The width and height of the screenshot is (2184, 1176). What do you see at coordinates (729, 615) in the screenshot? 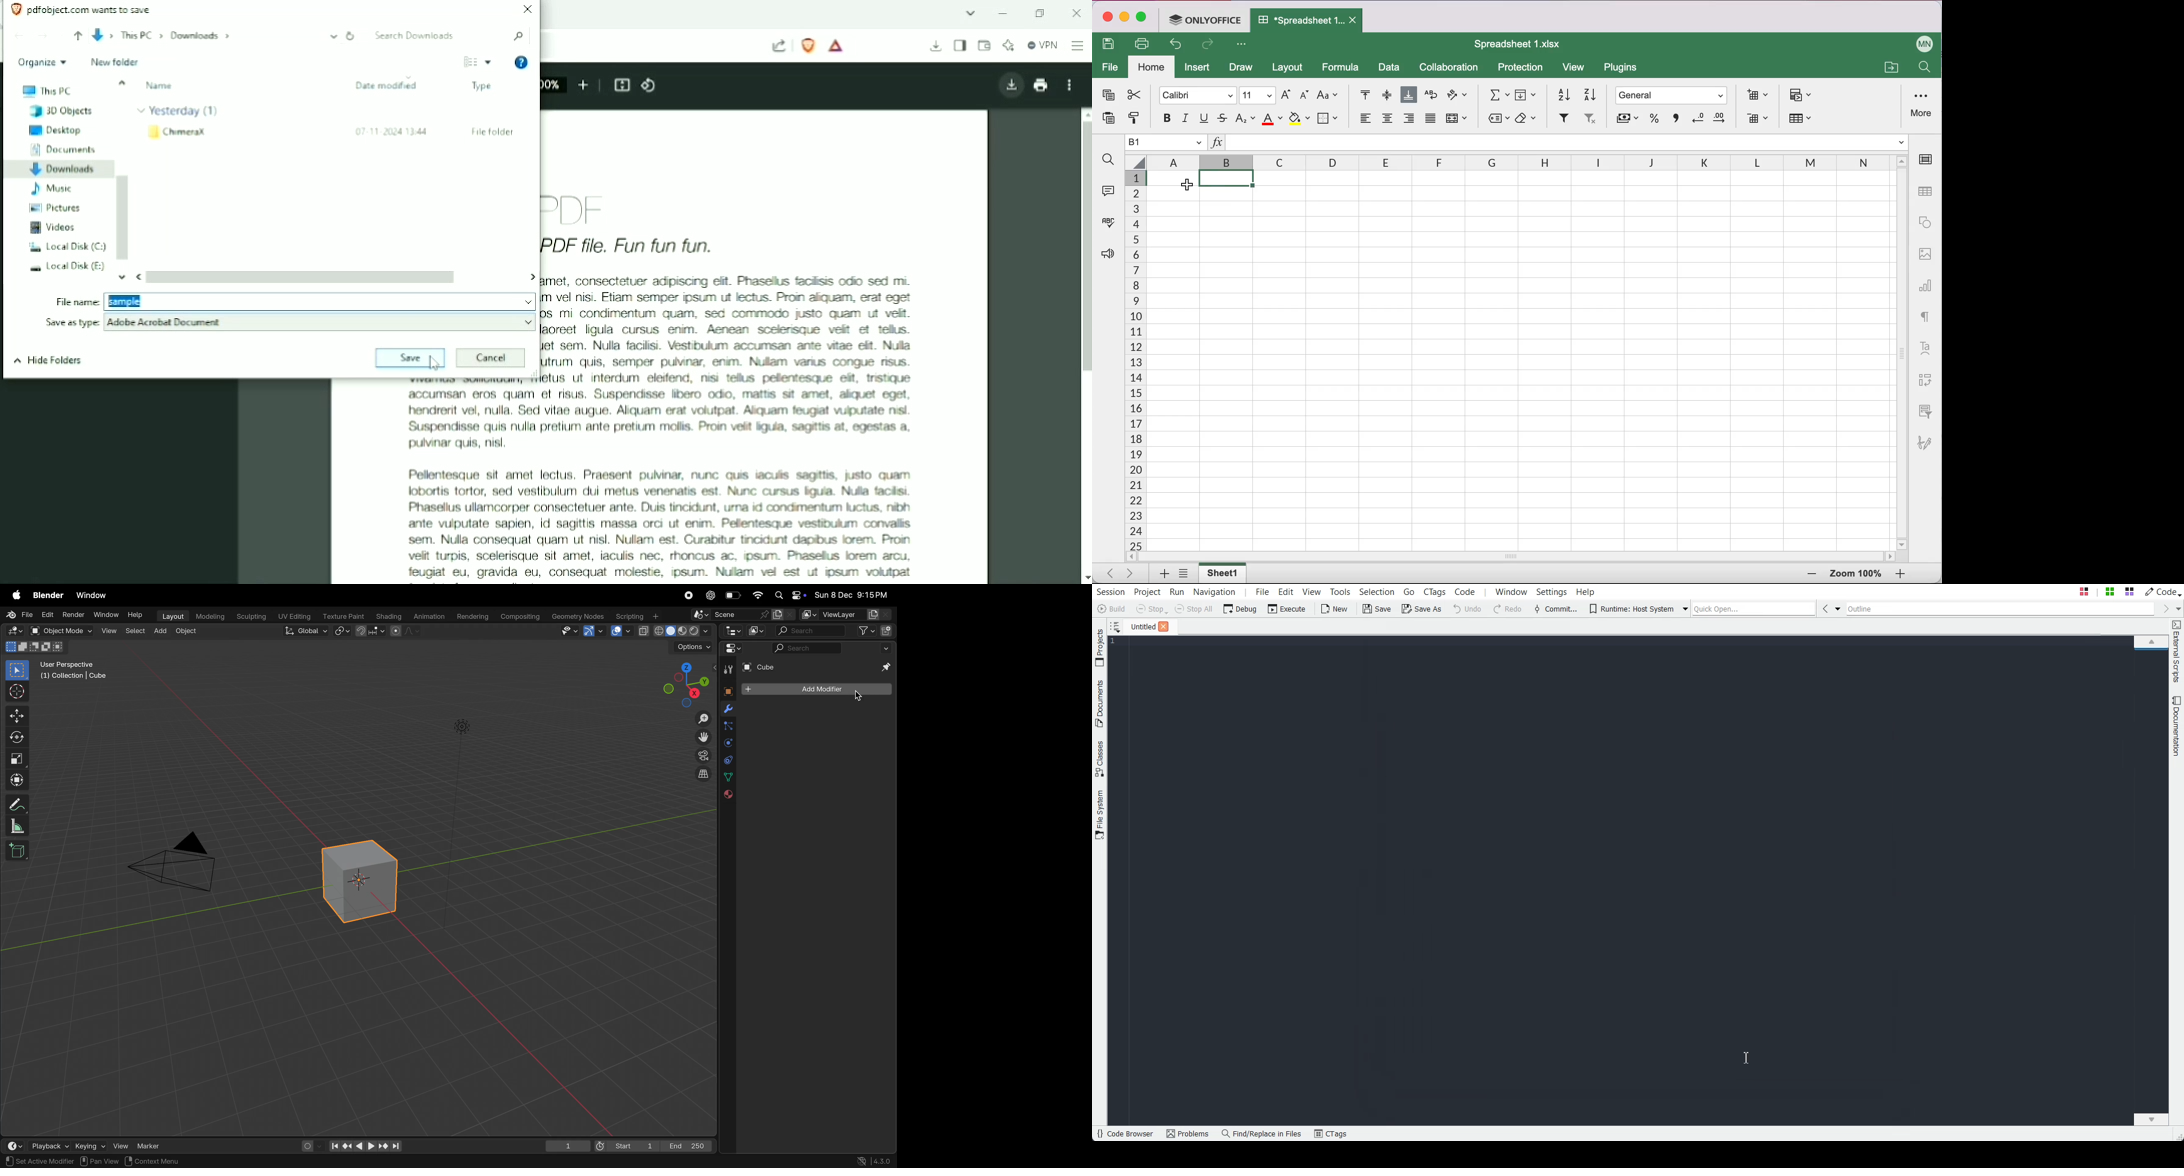
I see `pin scene` at bounding box center [729, 615].